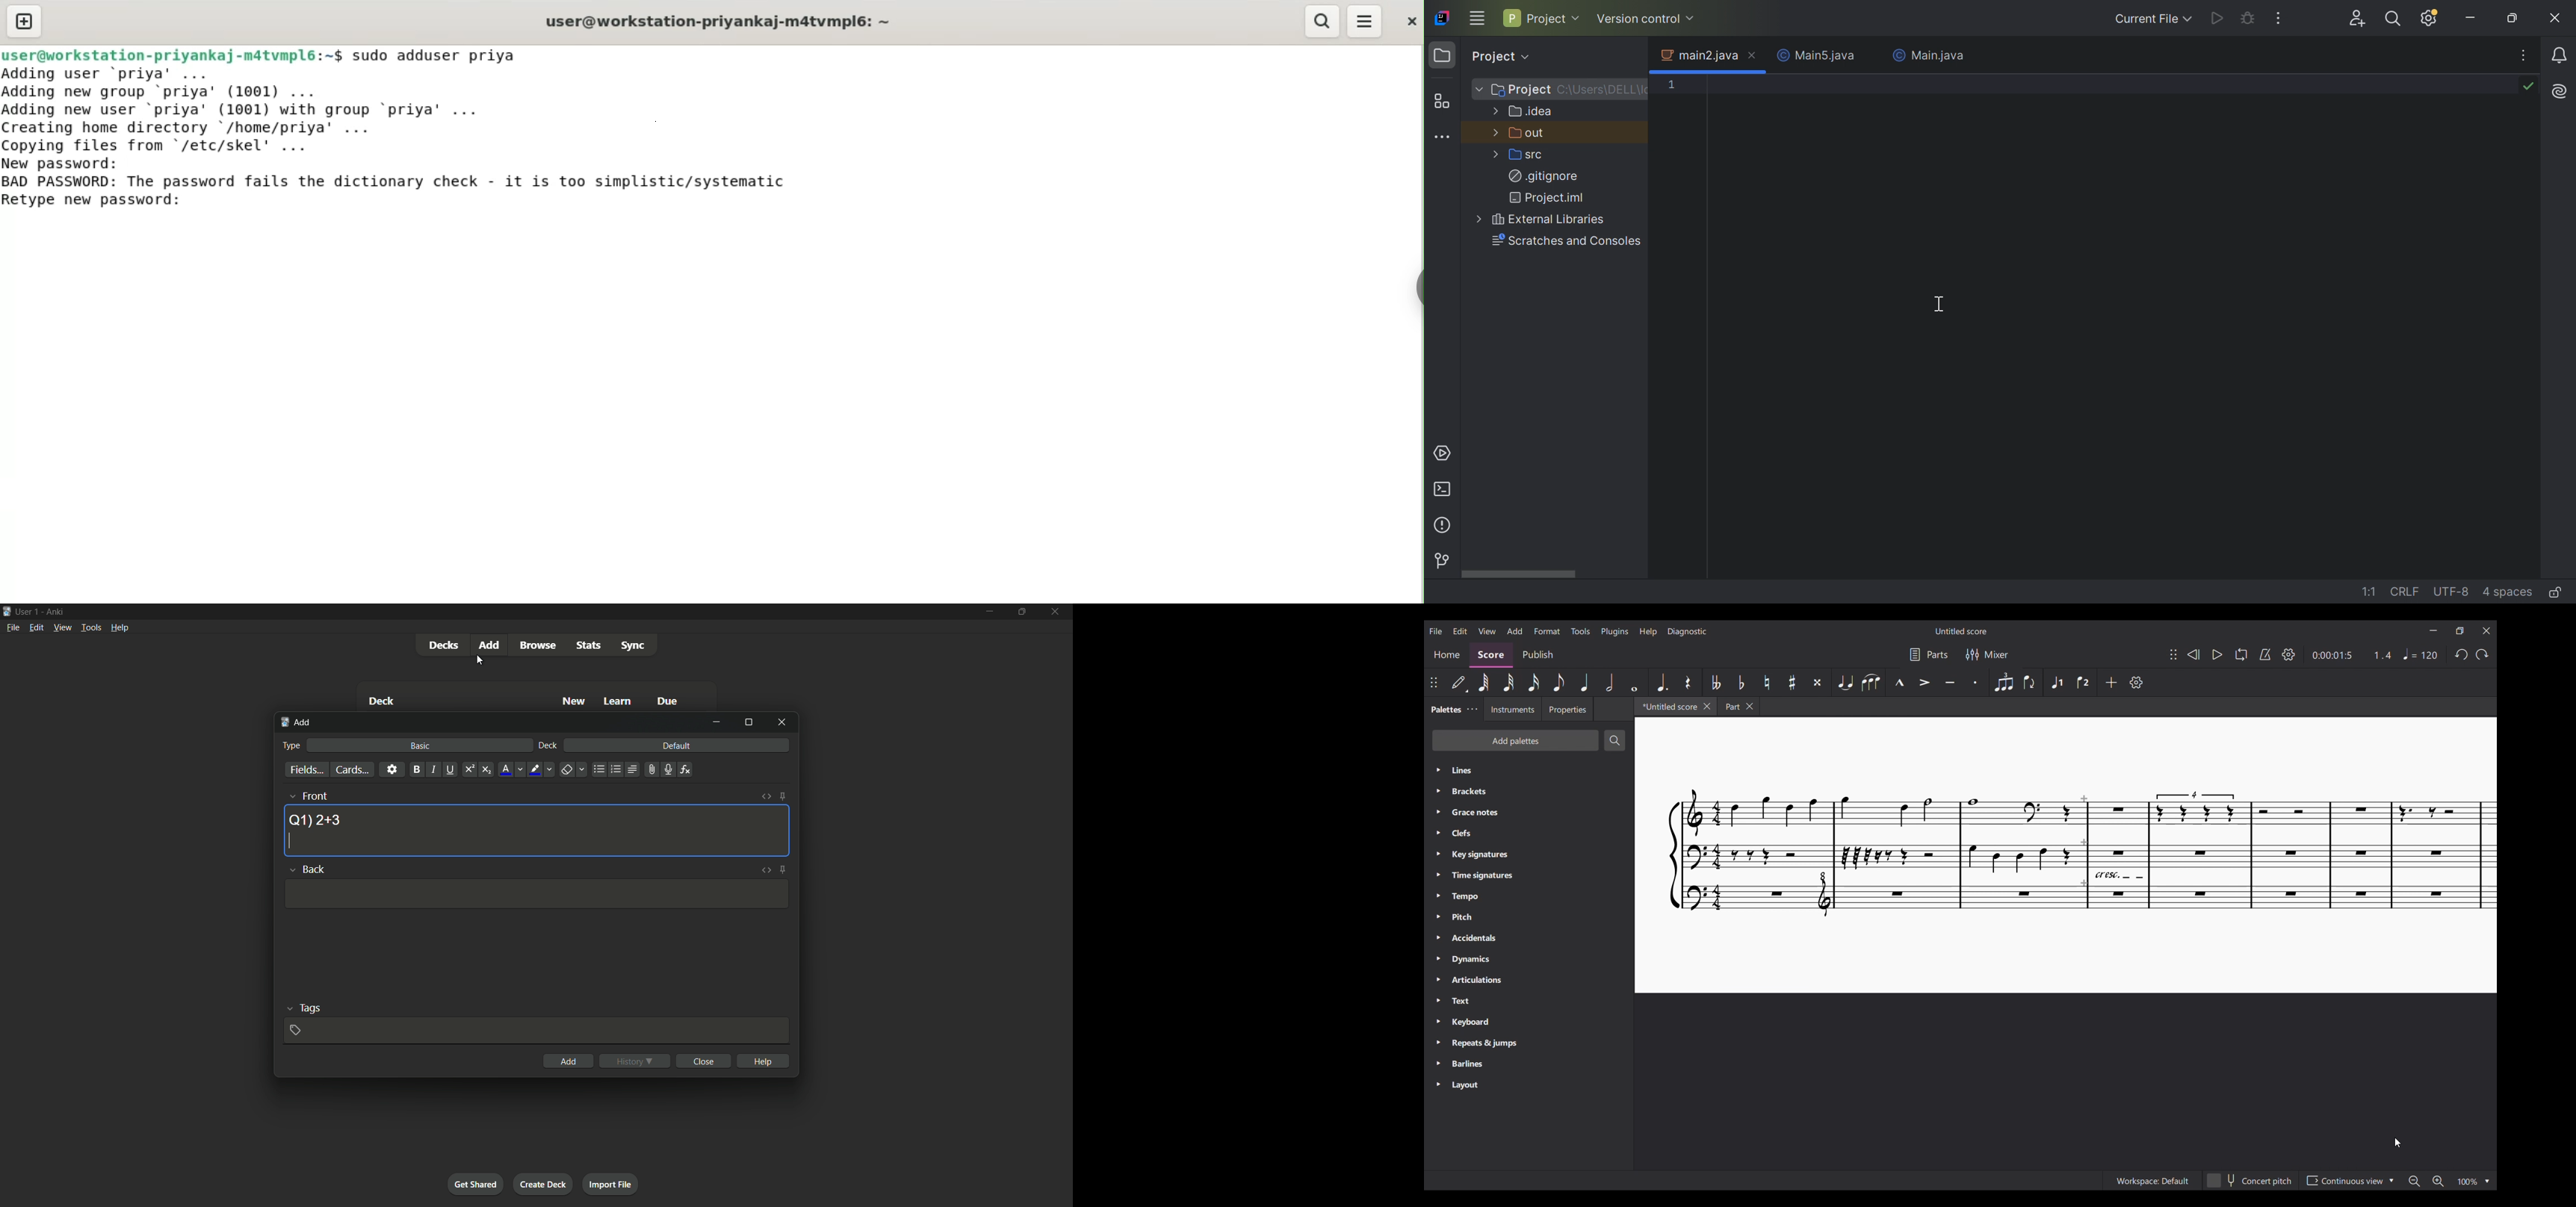 Image resolution: width=2576 pixels, height=1232 pixels. Describe the element at coordinates (766, 871) in the screenshot. I see `toggle html editor` at that location.